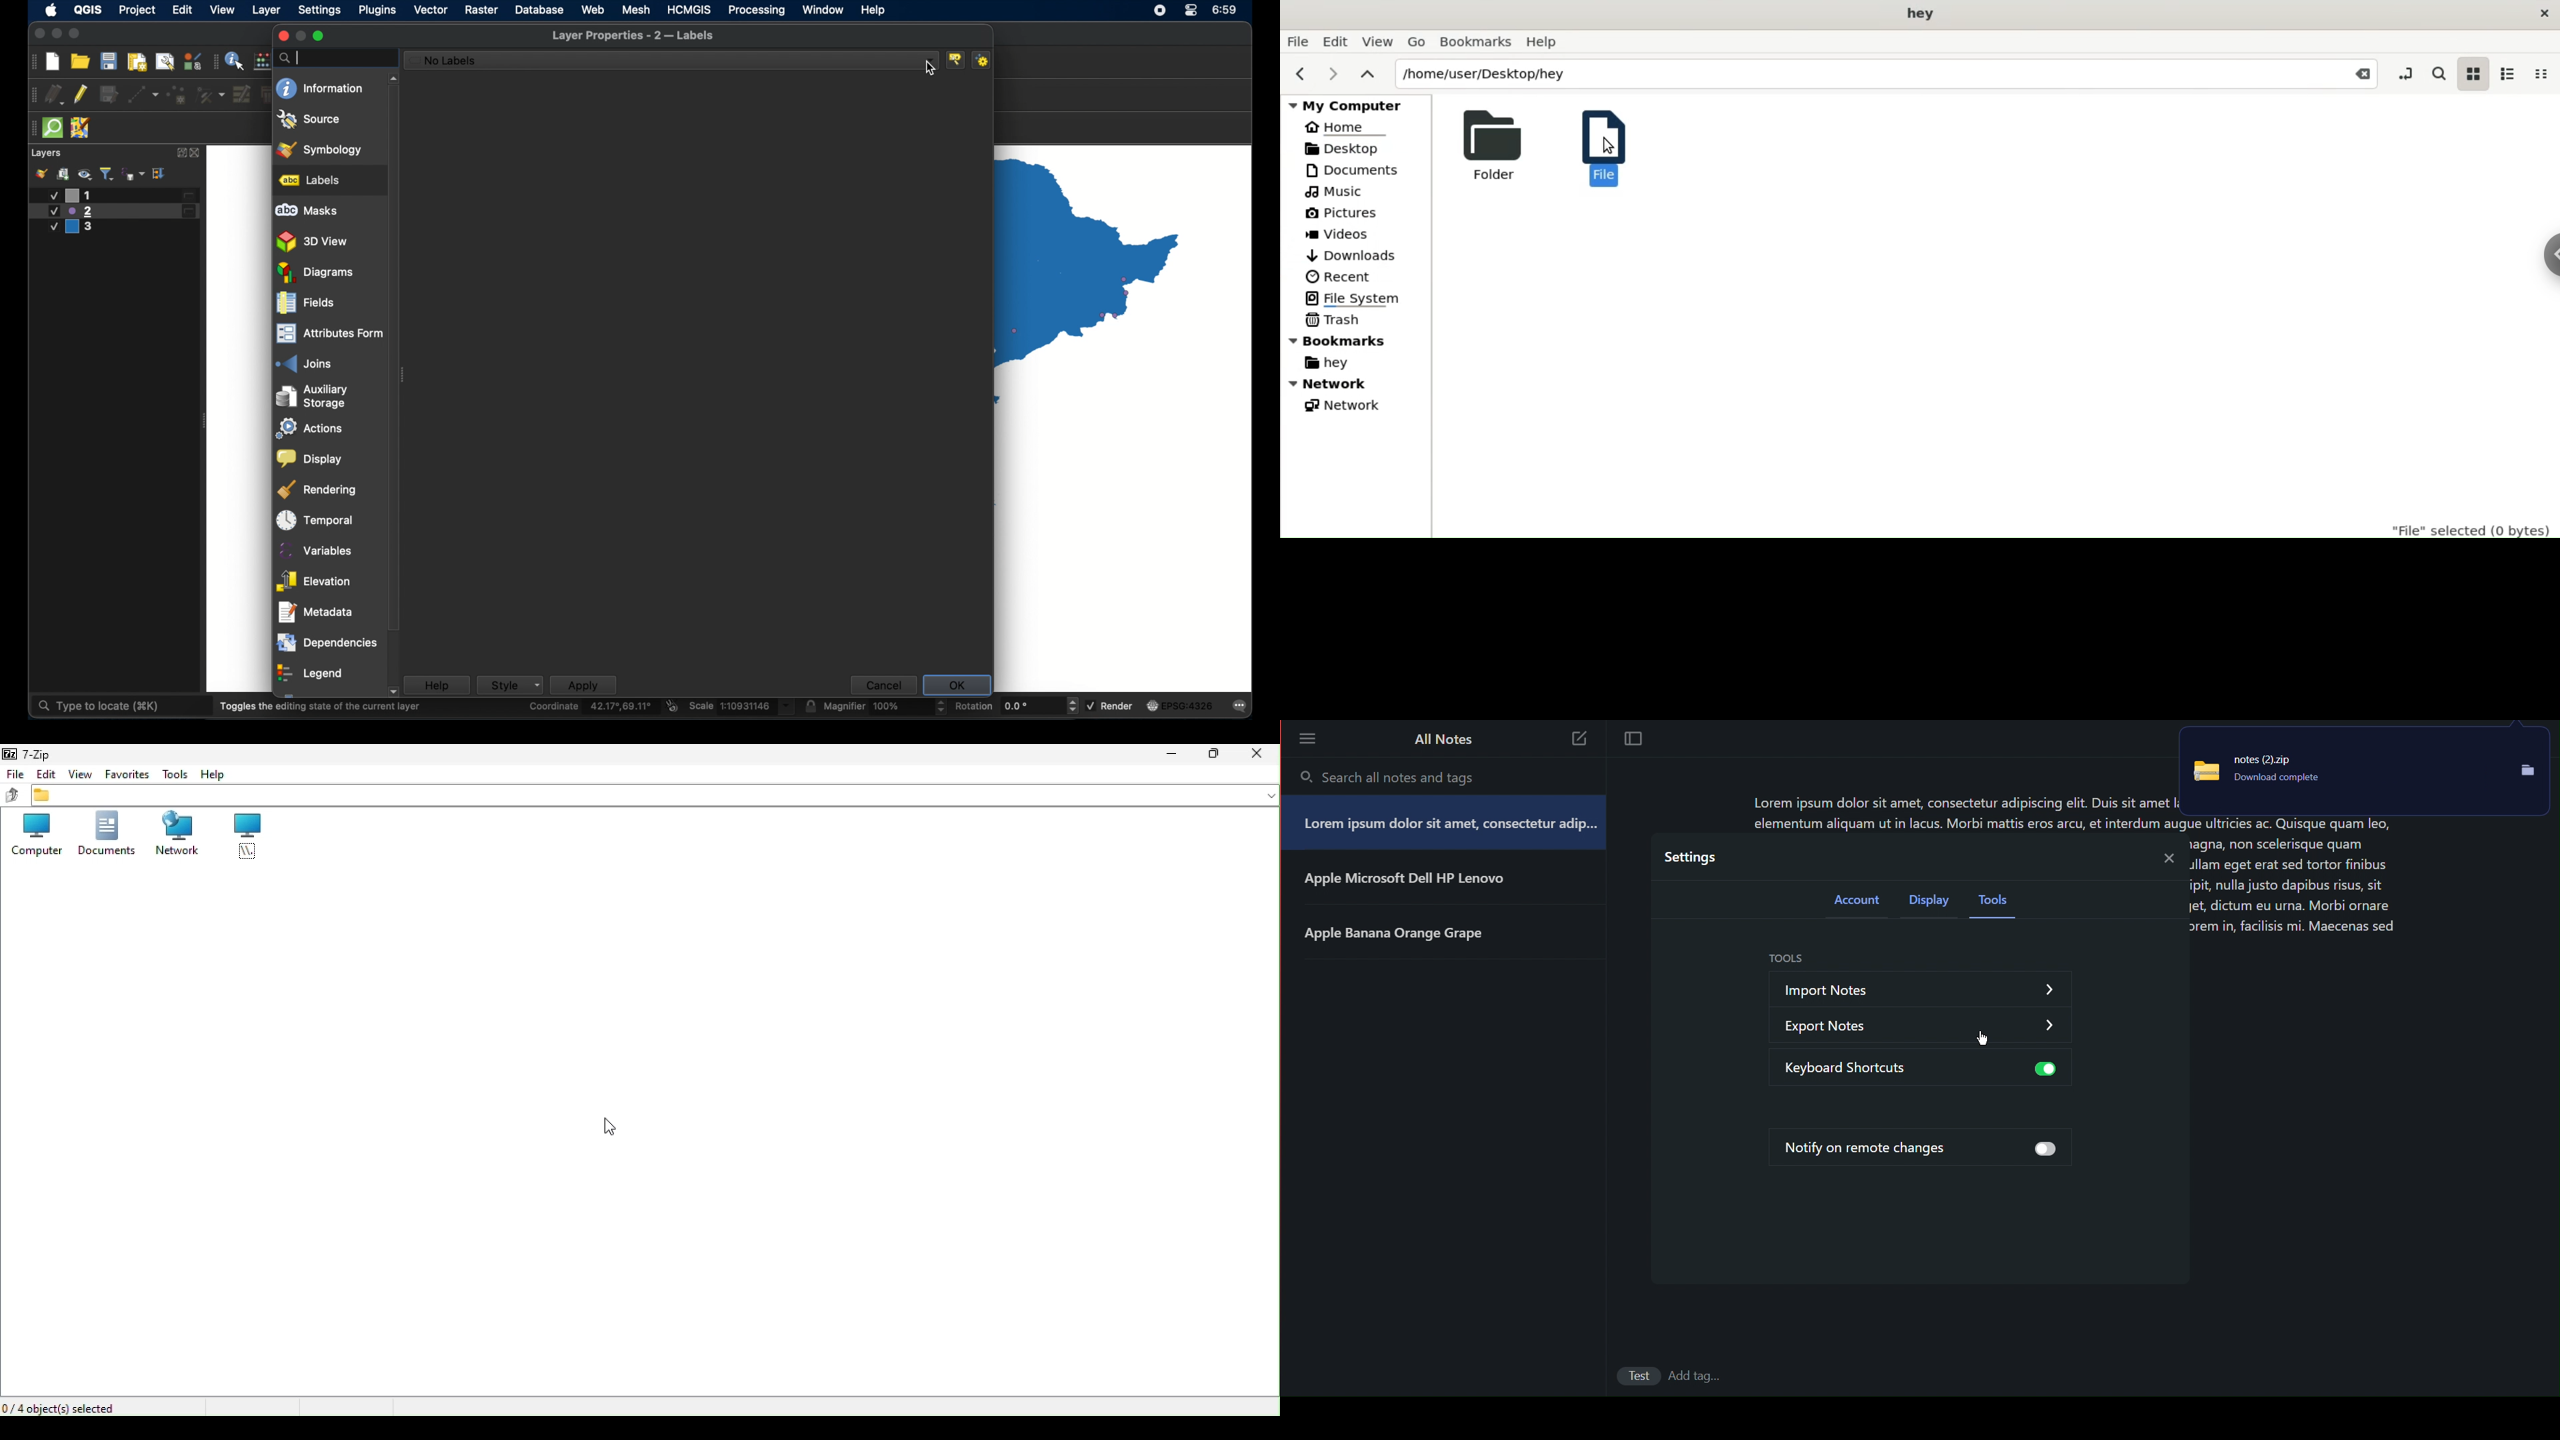 The height and width of the screenshot is (1456, 2576). I want to click on rendering, so click(317, 490).